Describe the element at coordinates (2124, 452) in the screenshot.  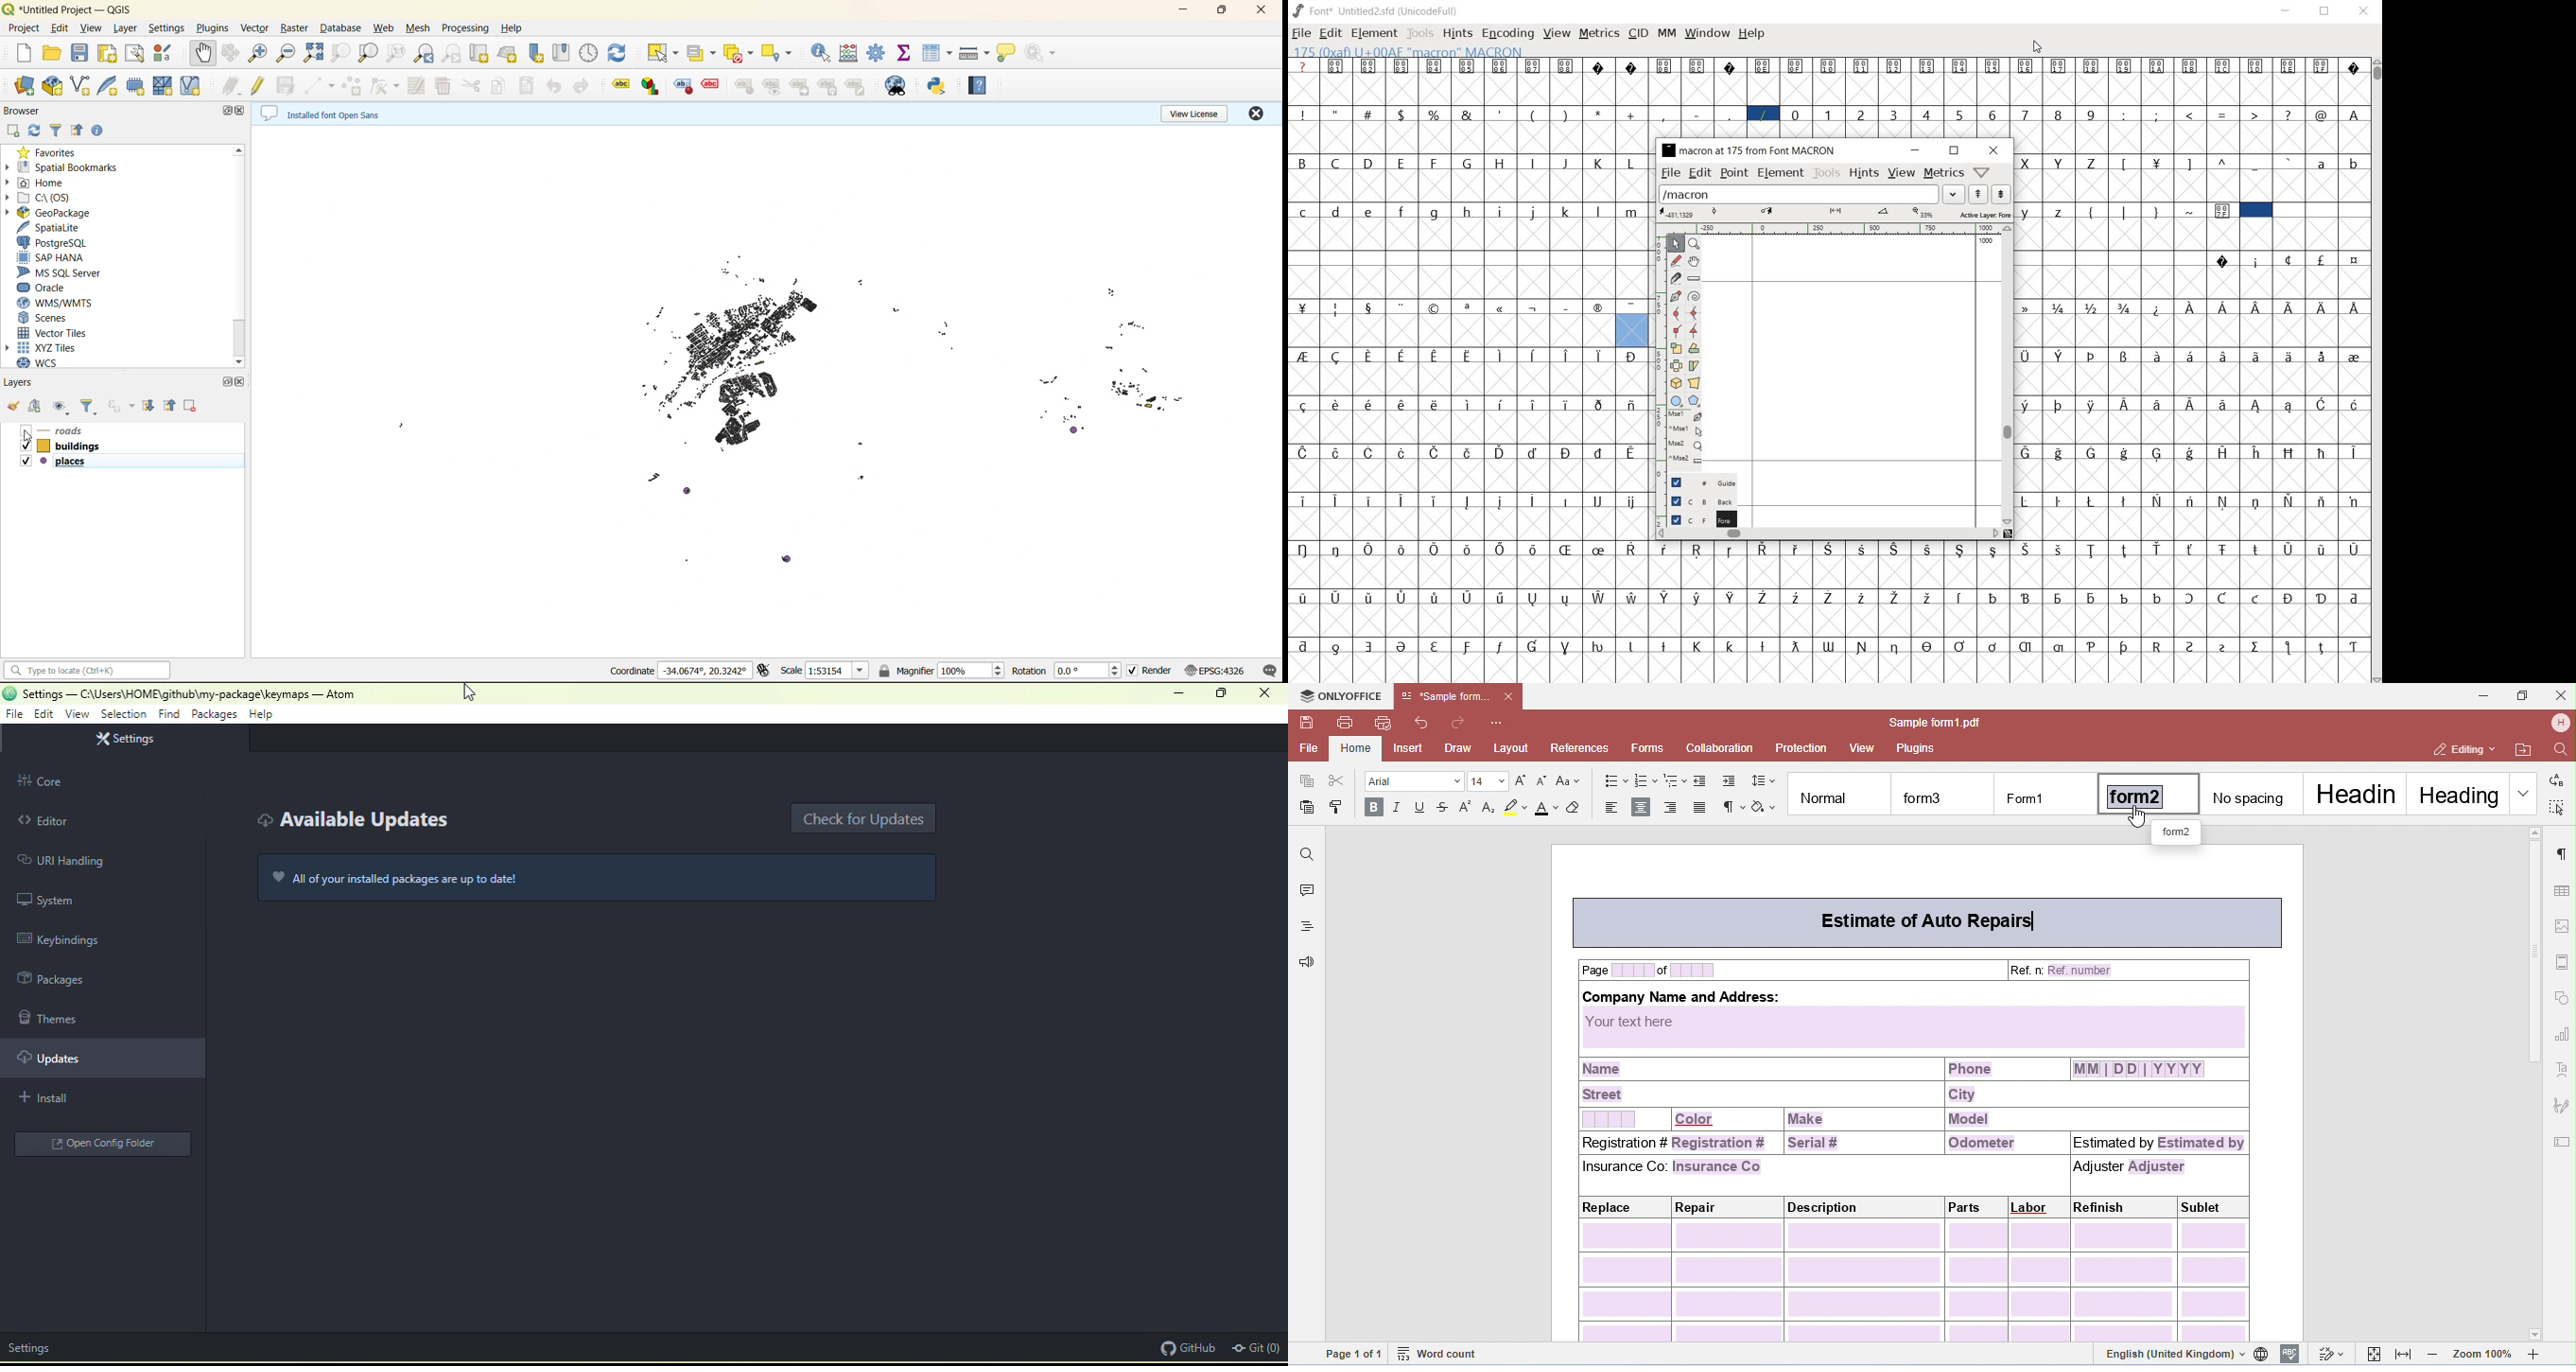
I see `Symbol` at that location.